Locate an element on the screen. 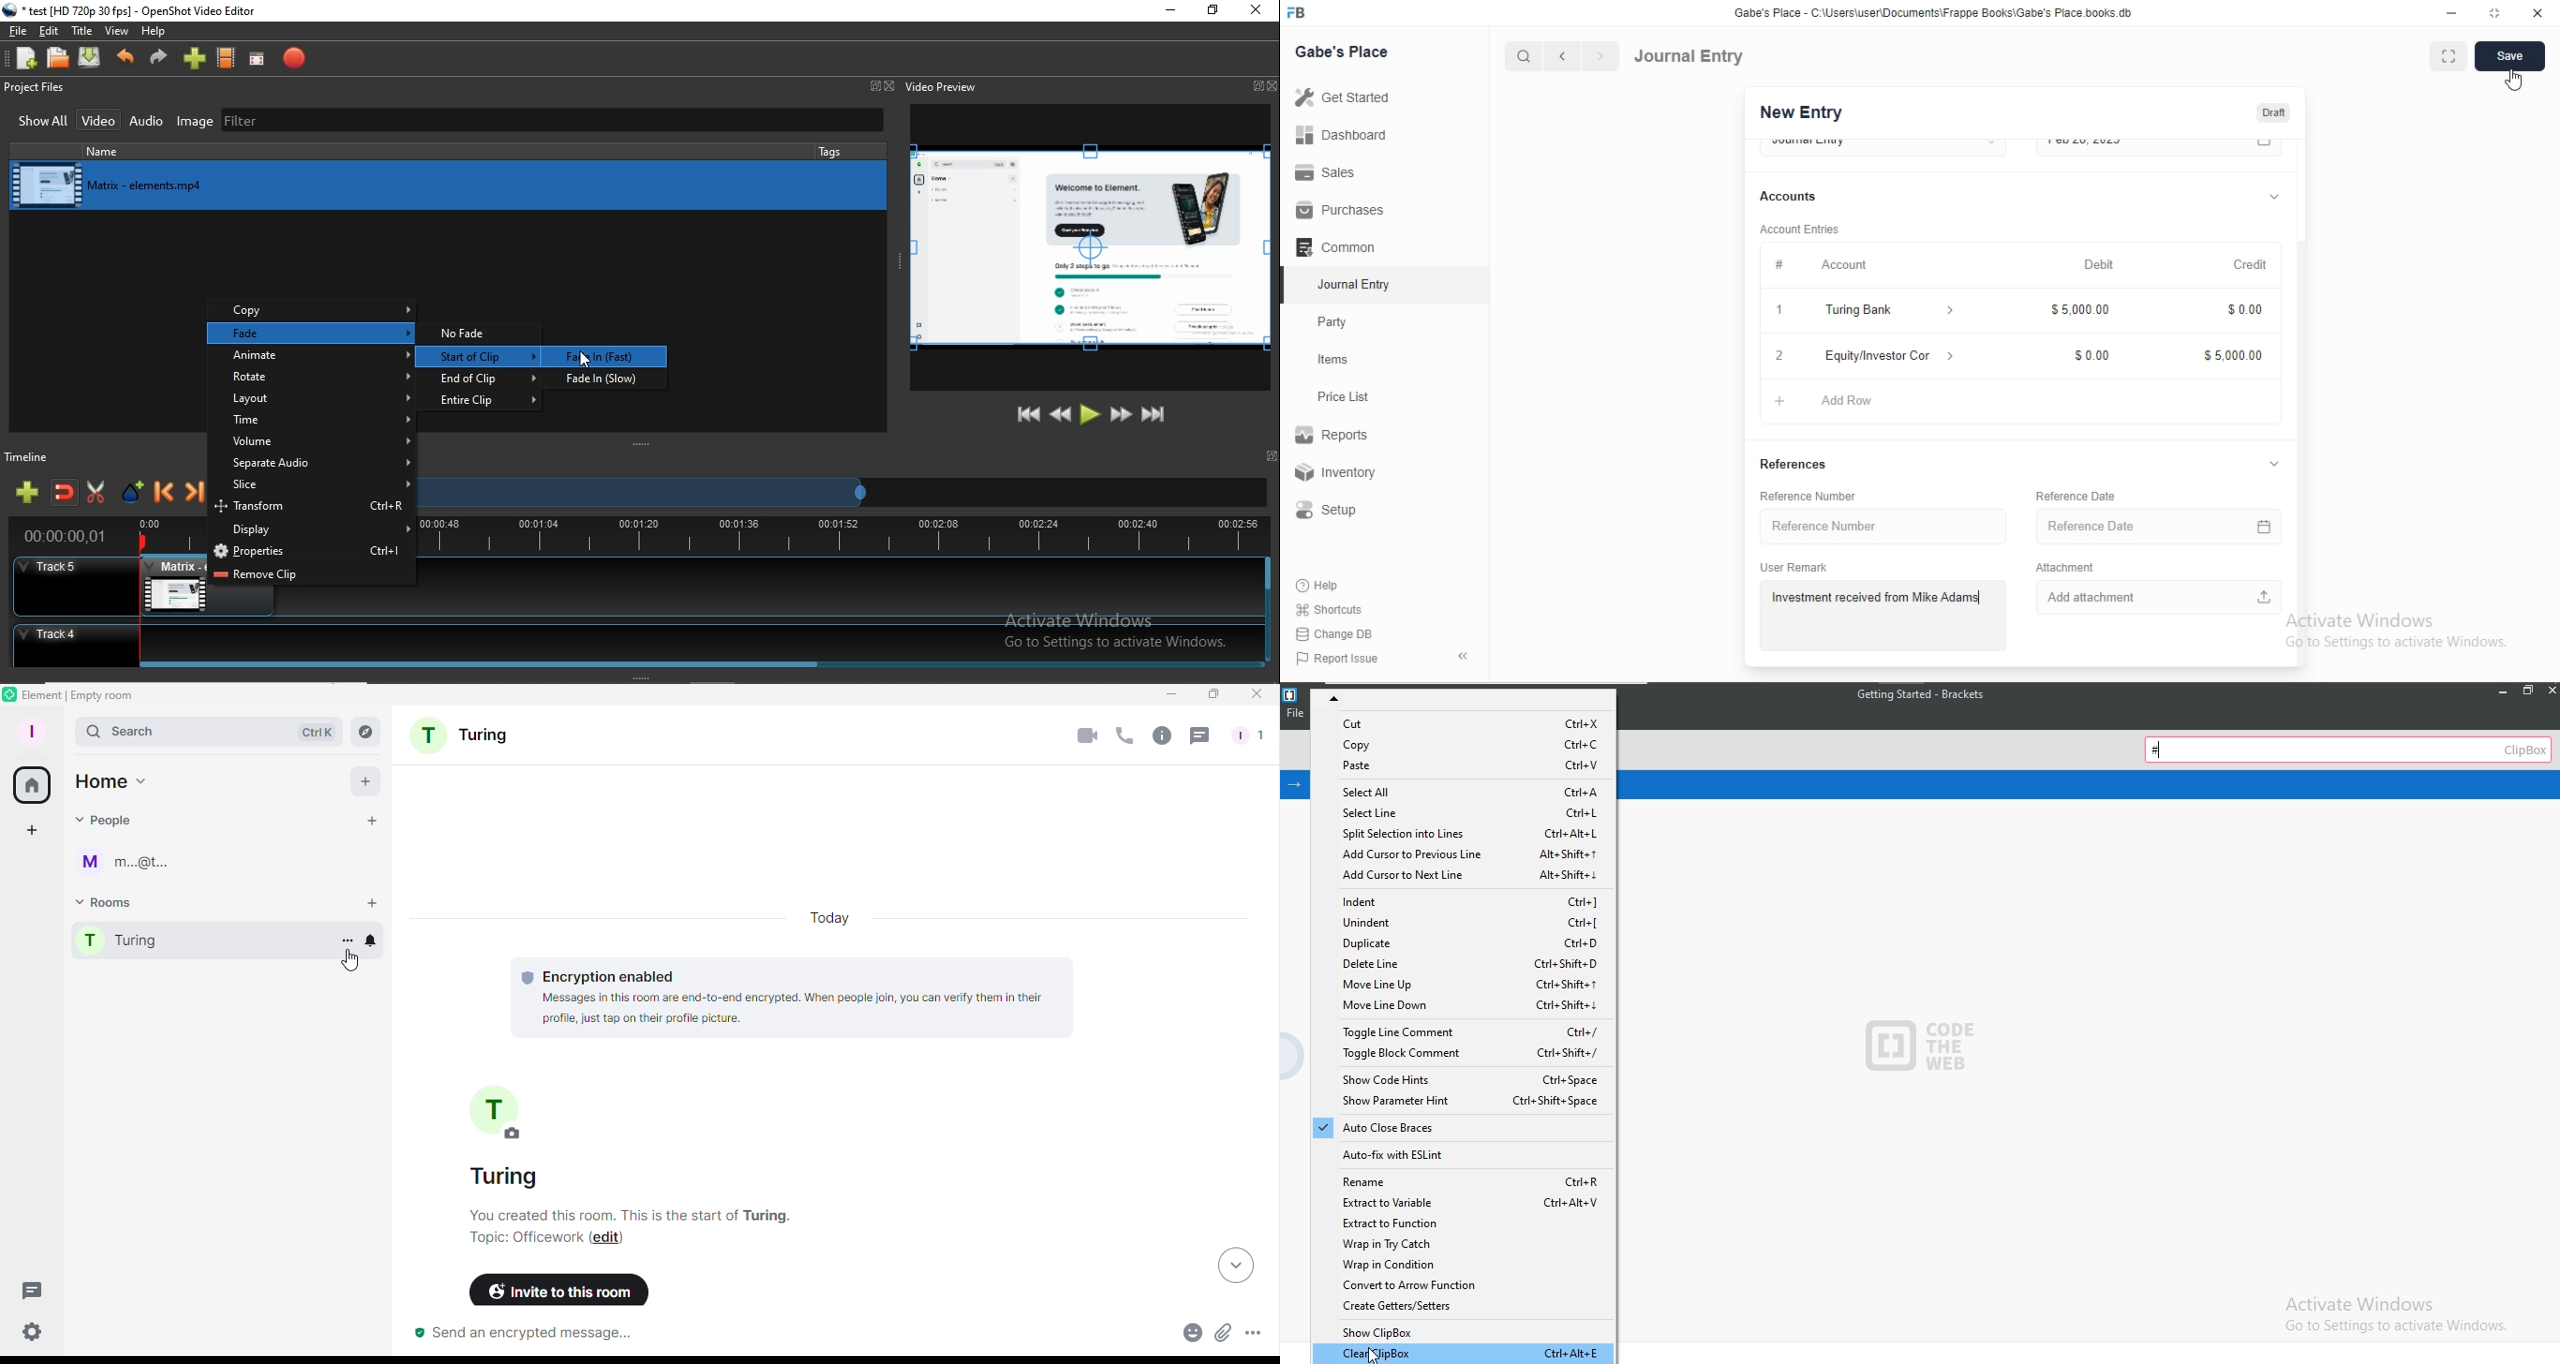 The width and height of the screenshot is (2576, 1372). Reference Number is located at coordinates (1807, 496).